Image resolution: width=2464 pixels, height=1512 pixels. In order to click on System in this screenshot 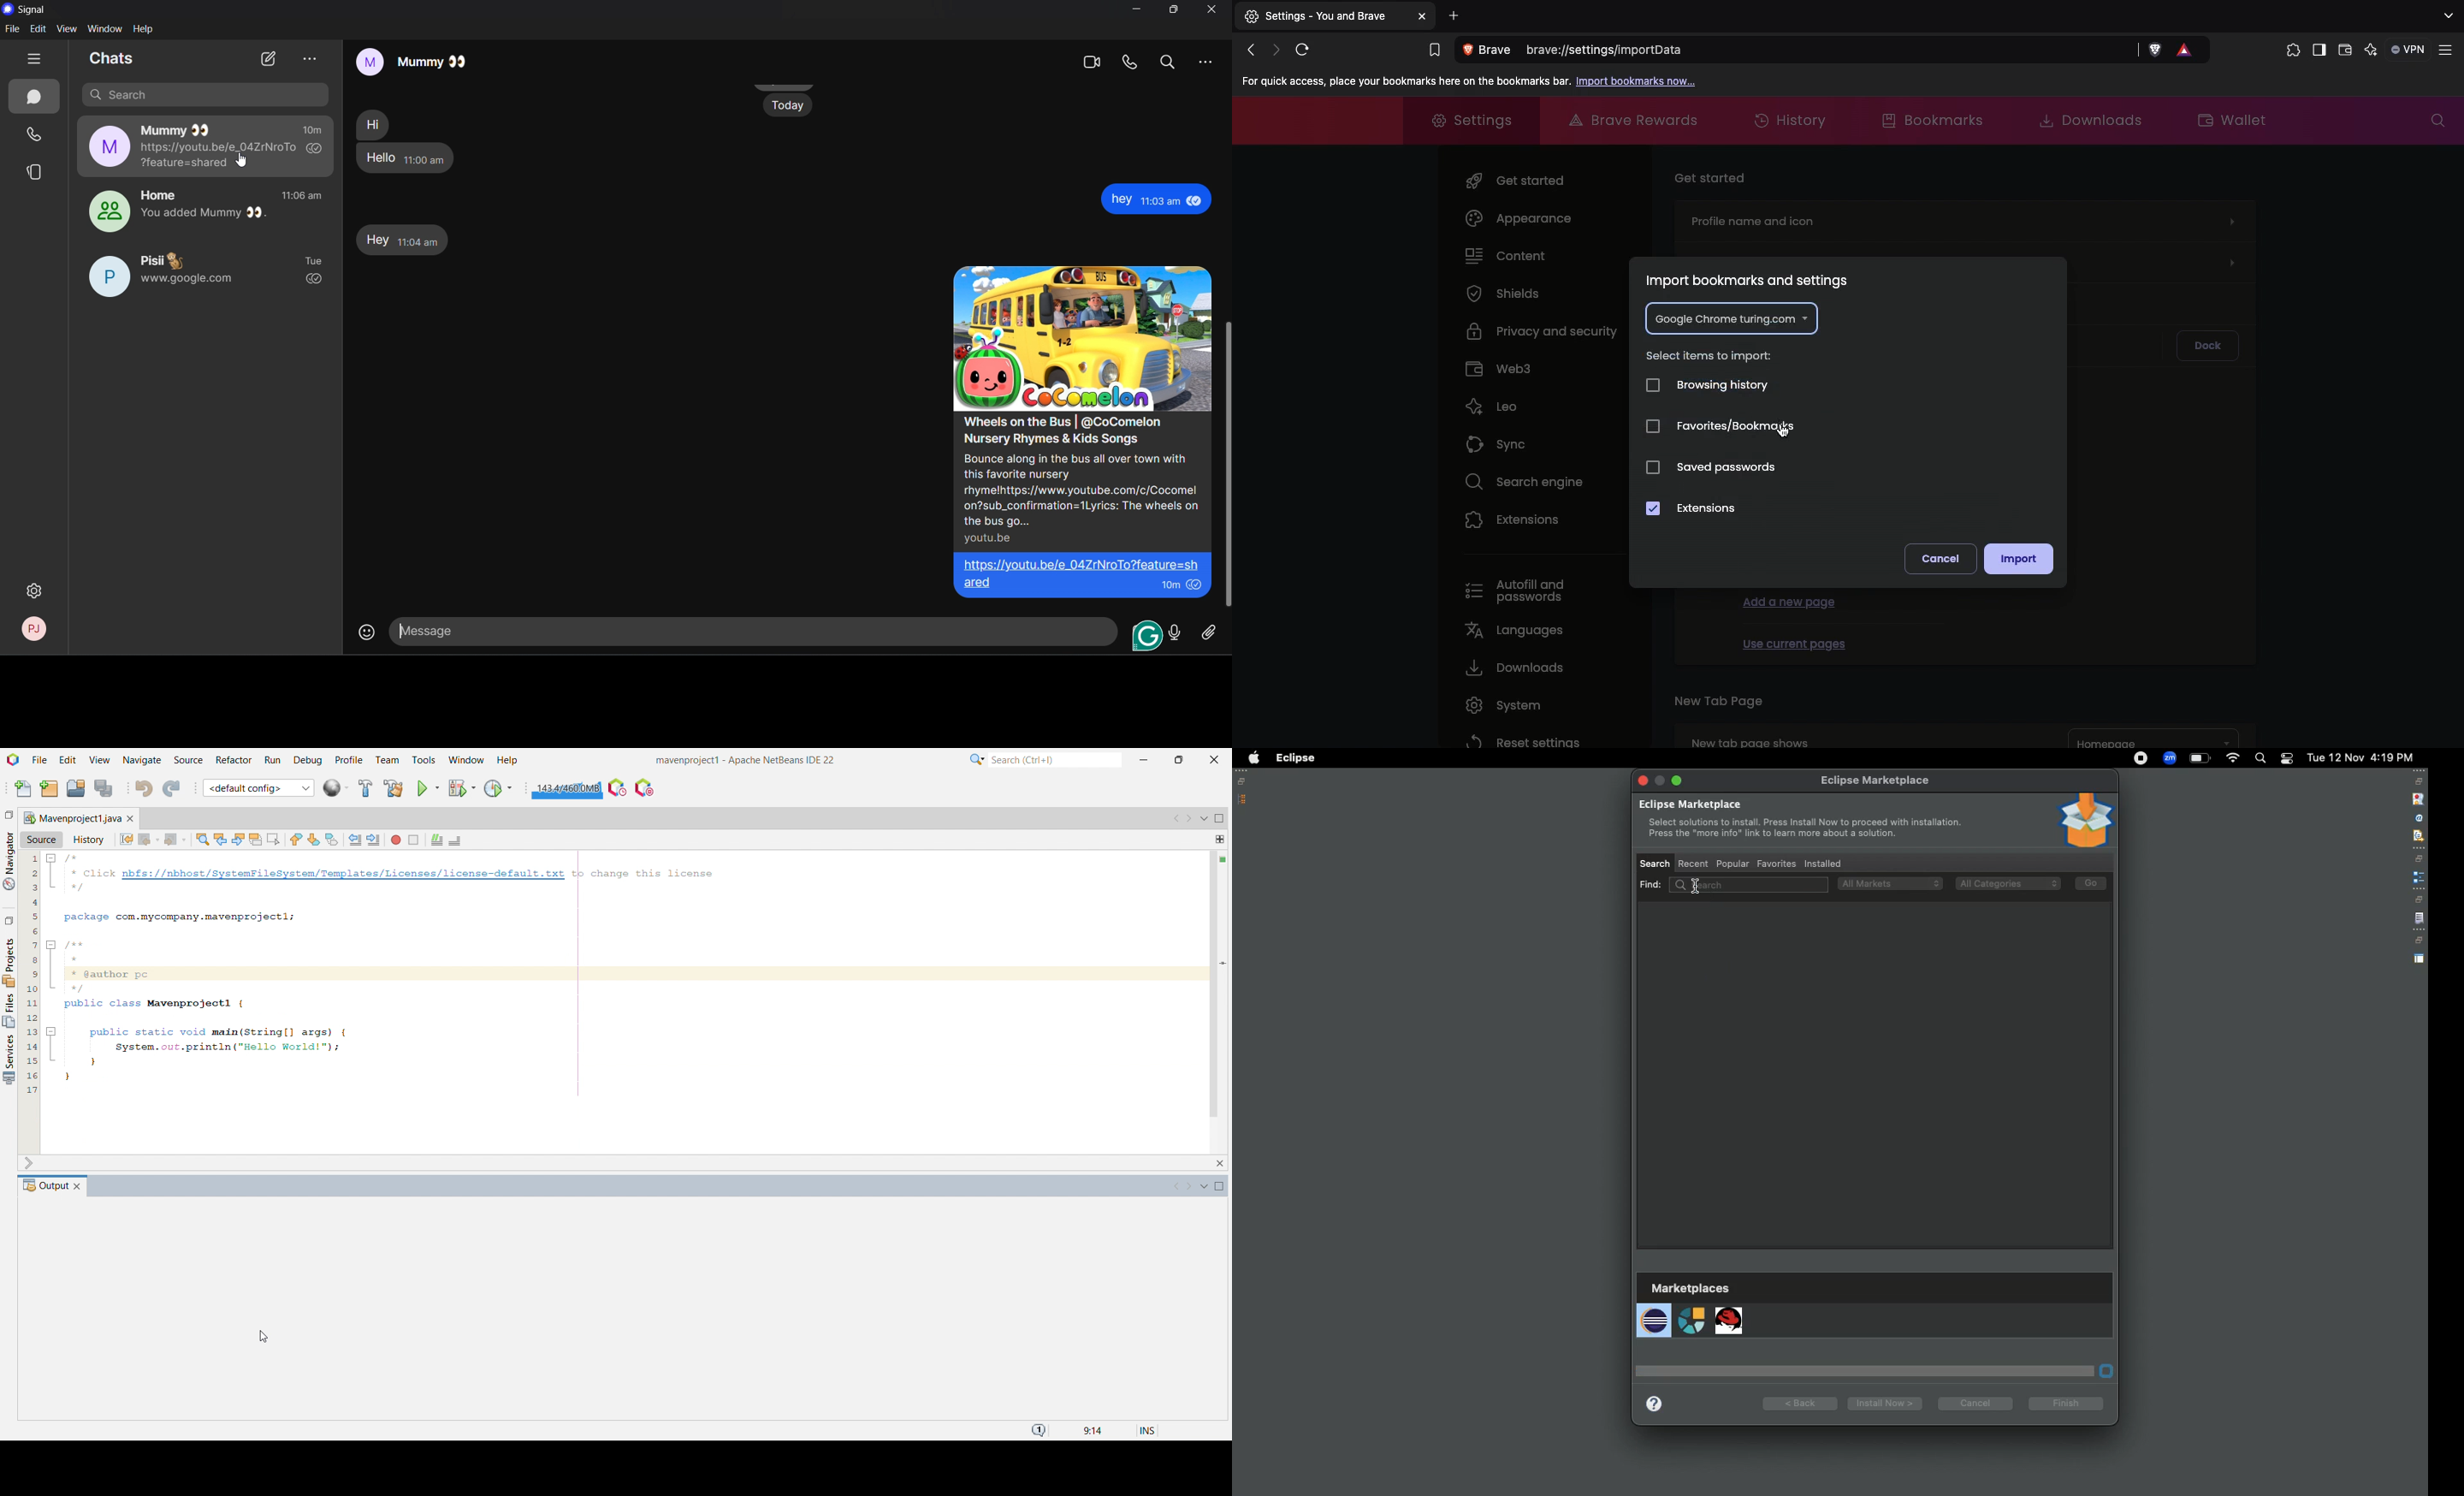, I will do `click(1499, 705)`.